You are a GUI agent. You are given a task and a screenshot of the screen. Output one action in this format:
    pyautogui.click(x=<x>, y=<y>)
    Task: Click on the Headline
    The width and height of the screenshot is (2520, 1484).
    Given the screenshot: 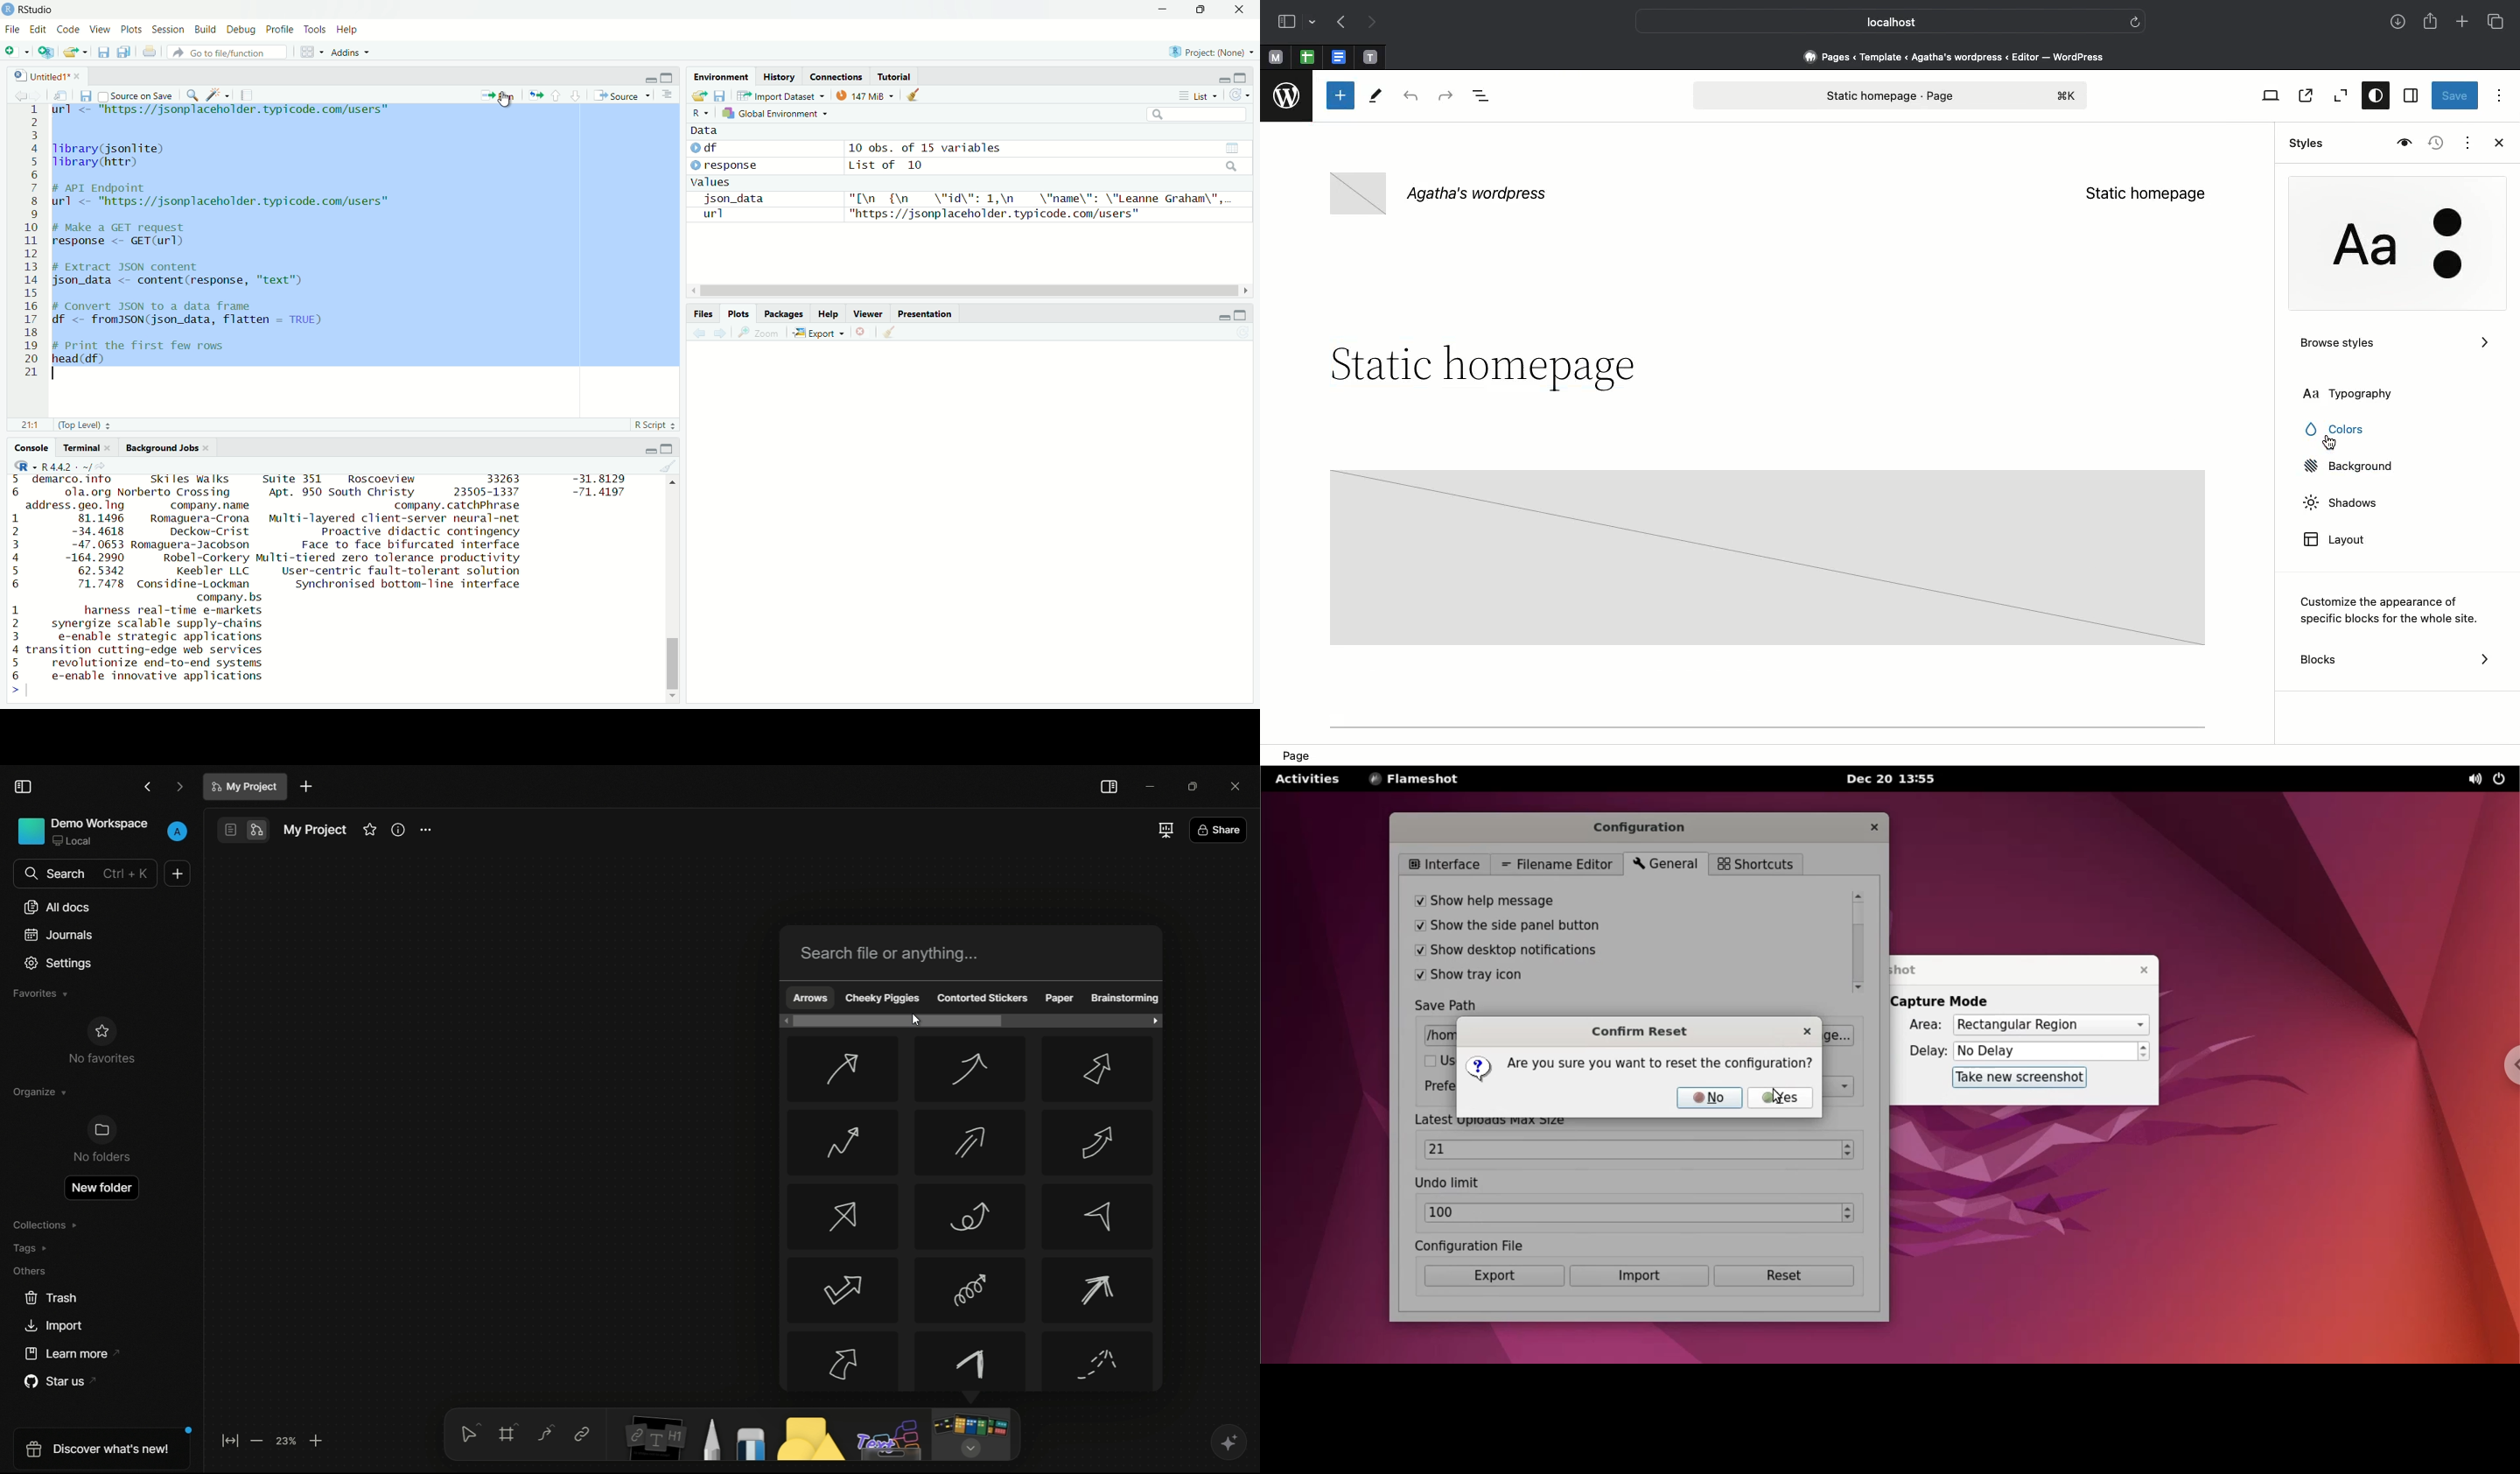 What is the action you would take?
    pyautogui.click(x=1480, y=368)
    